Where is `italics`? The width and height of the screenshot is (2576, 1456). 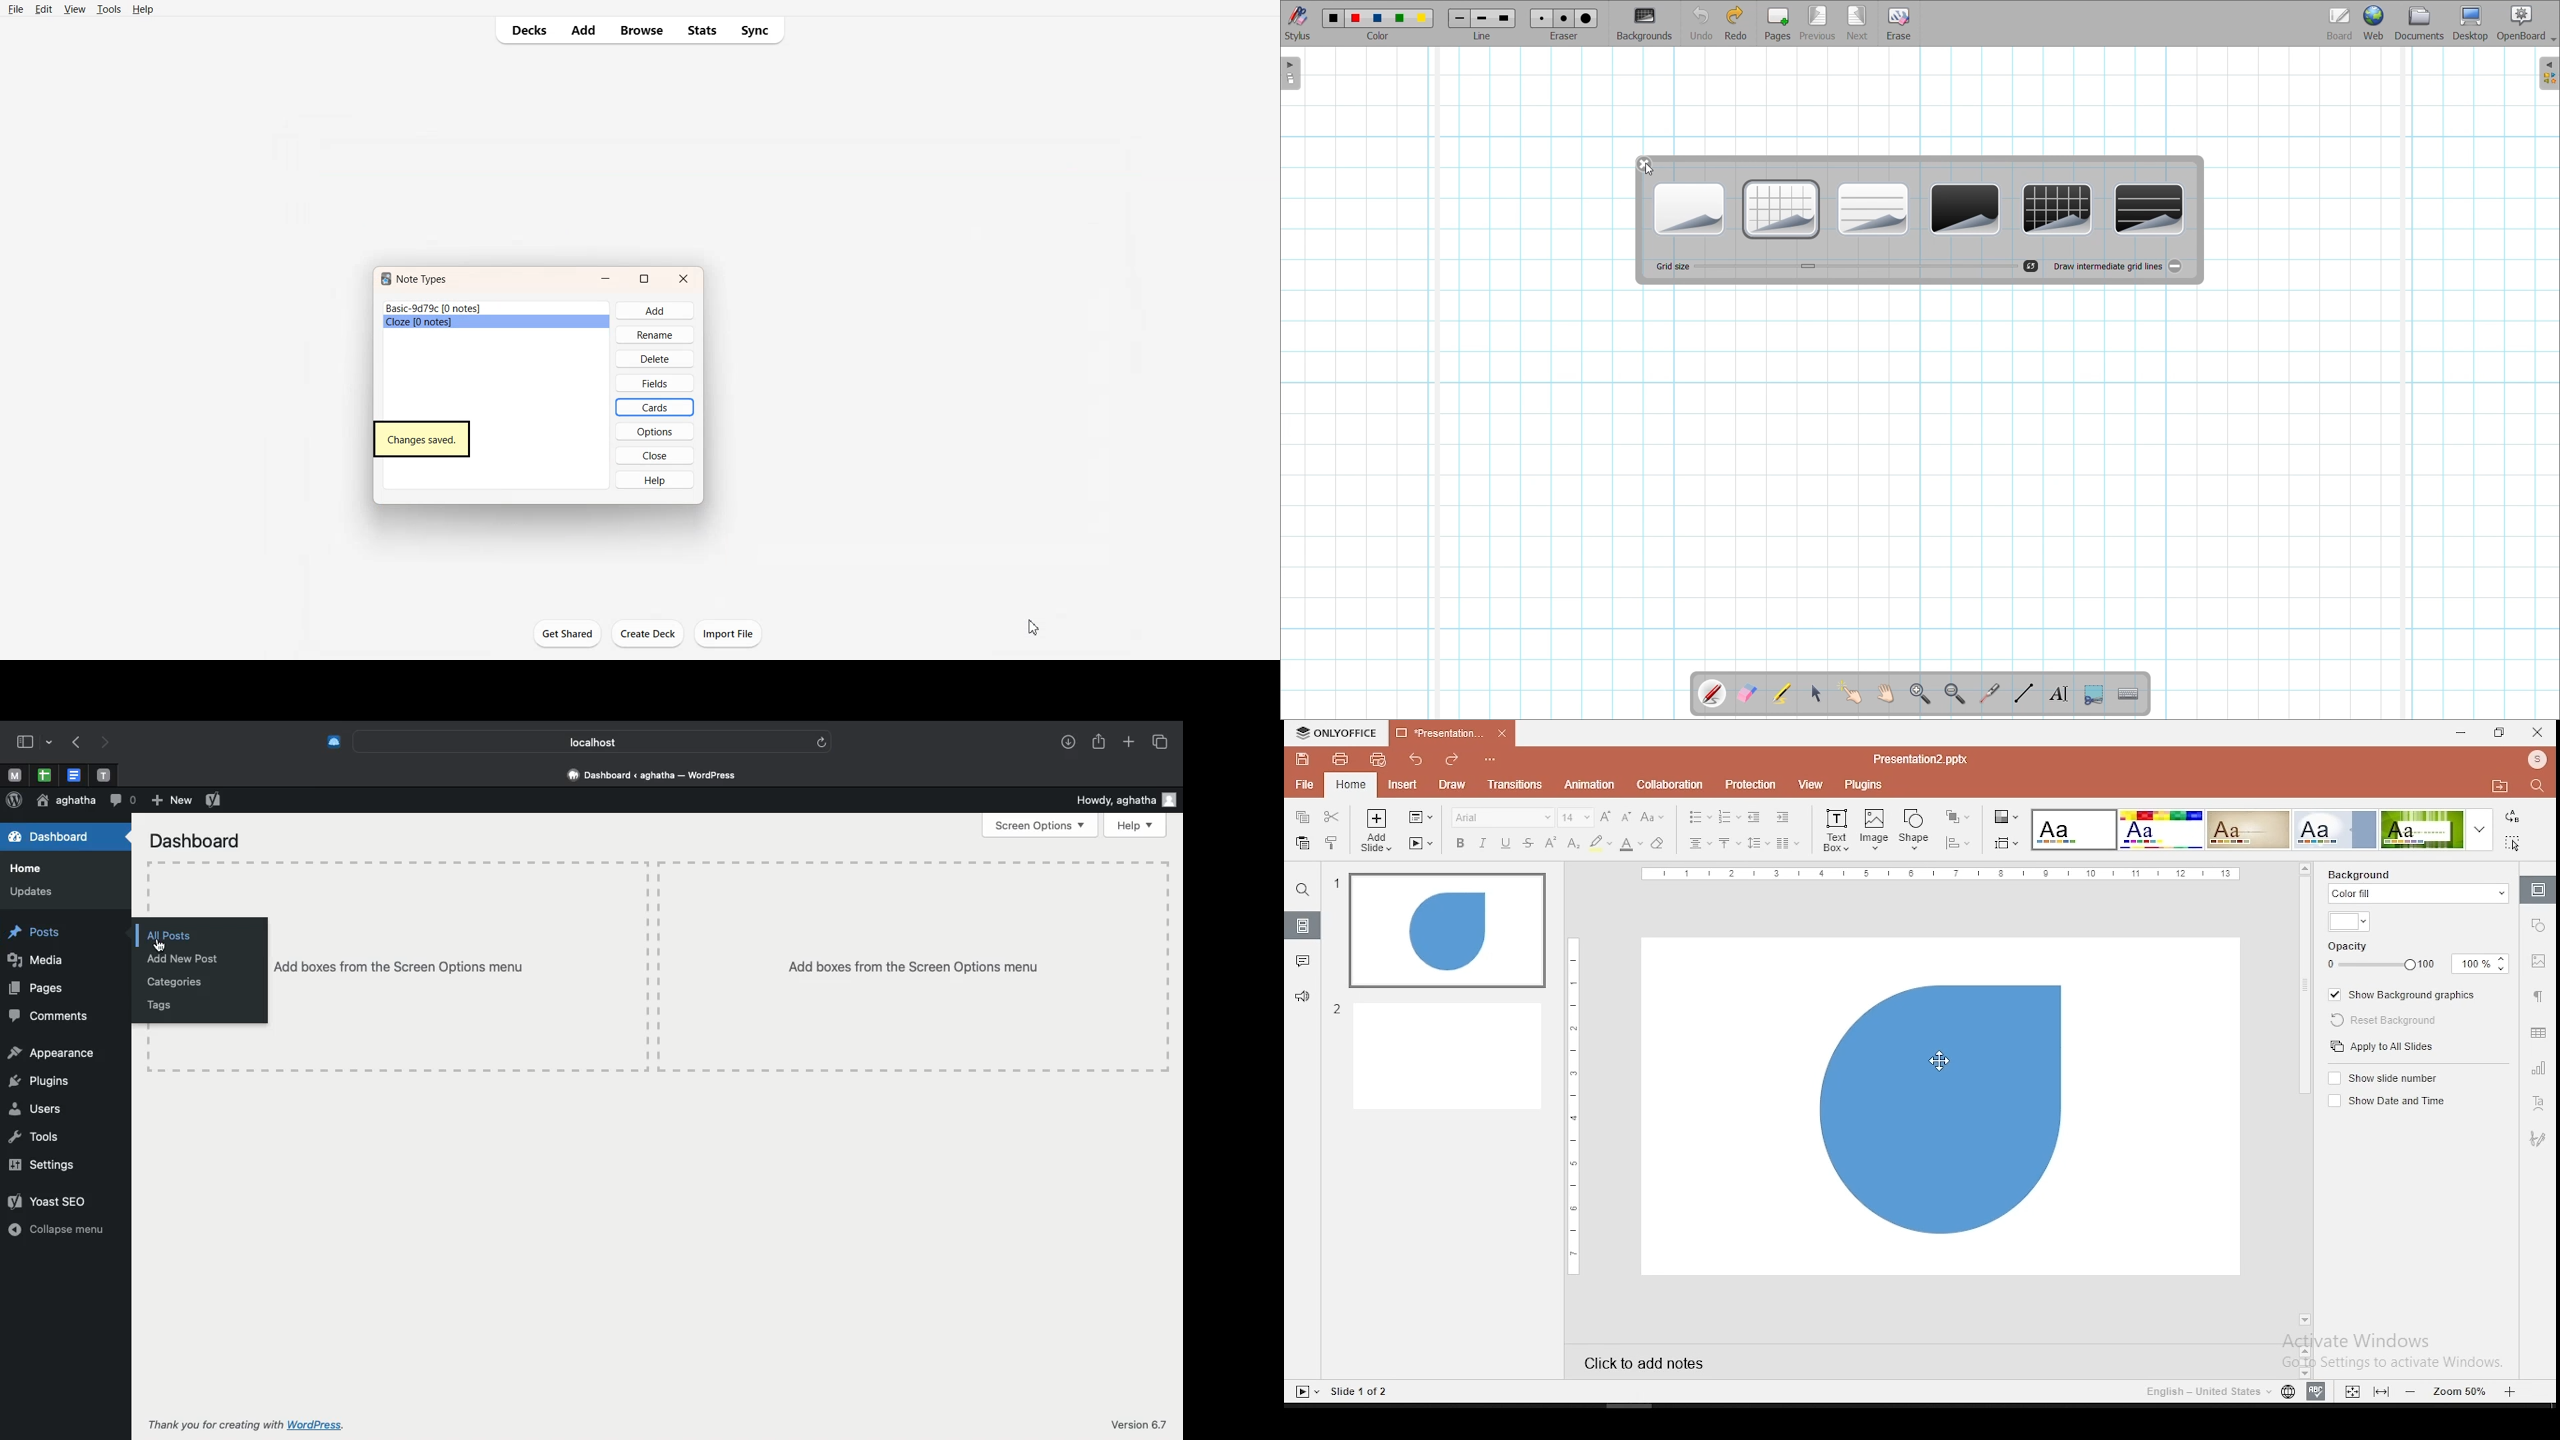 italics is located at coordinates (1481, 844).